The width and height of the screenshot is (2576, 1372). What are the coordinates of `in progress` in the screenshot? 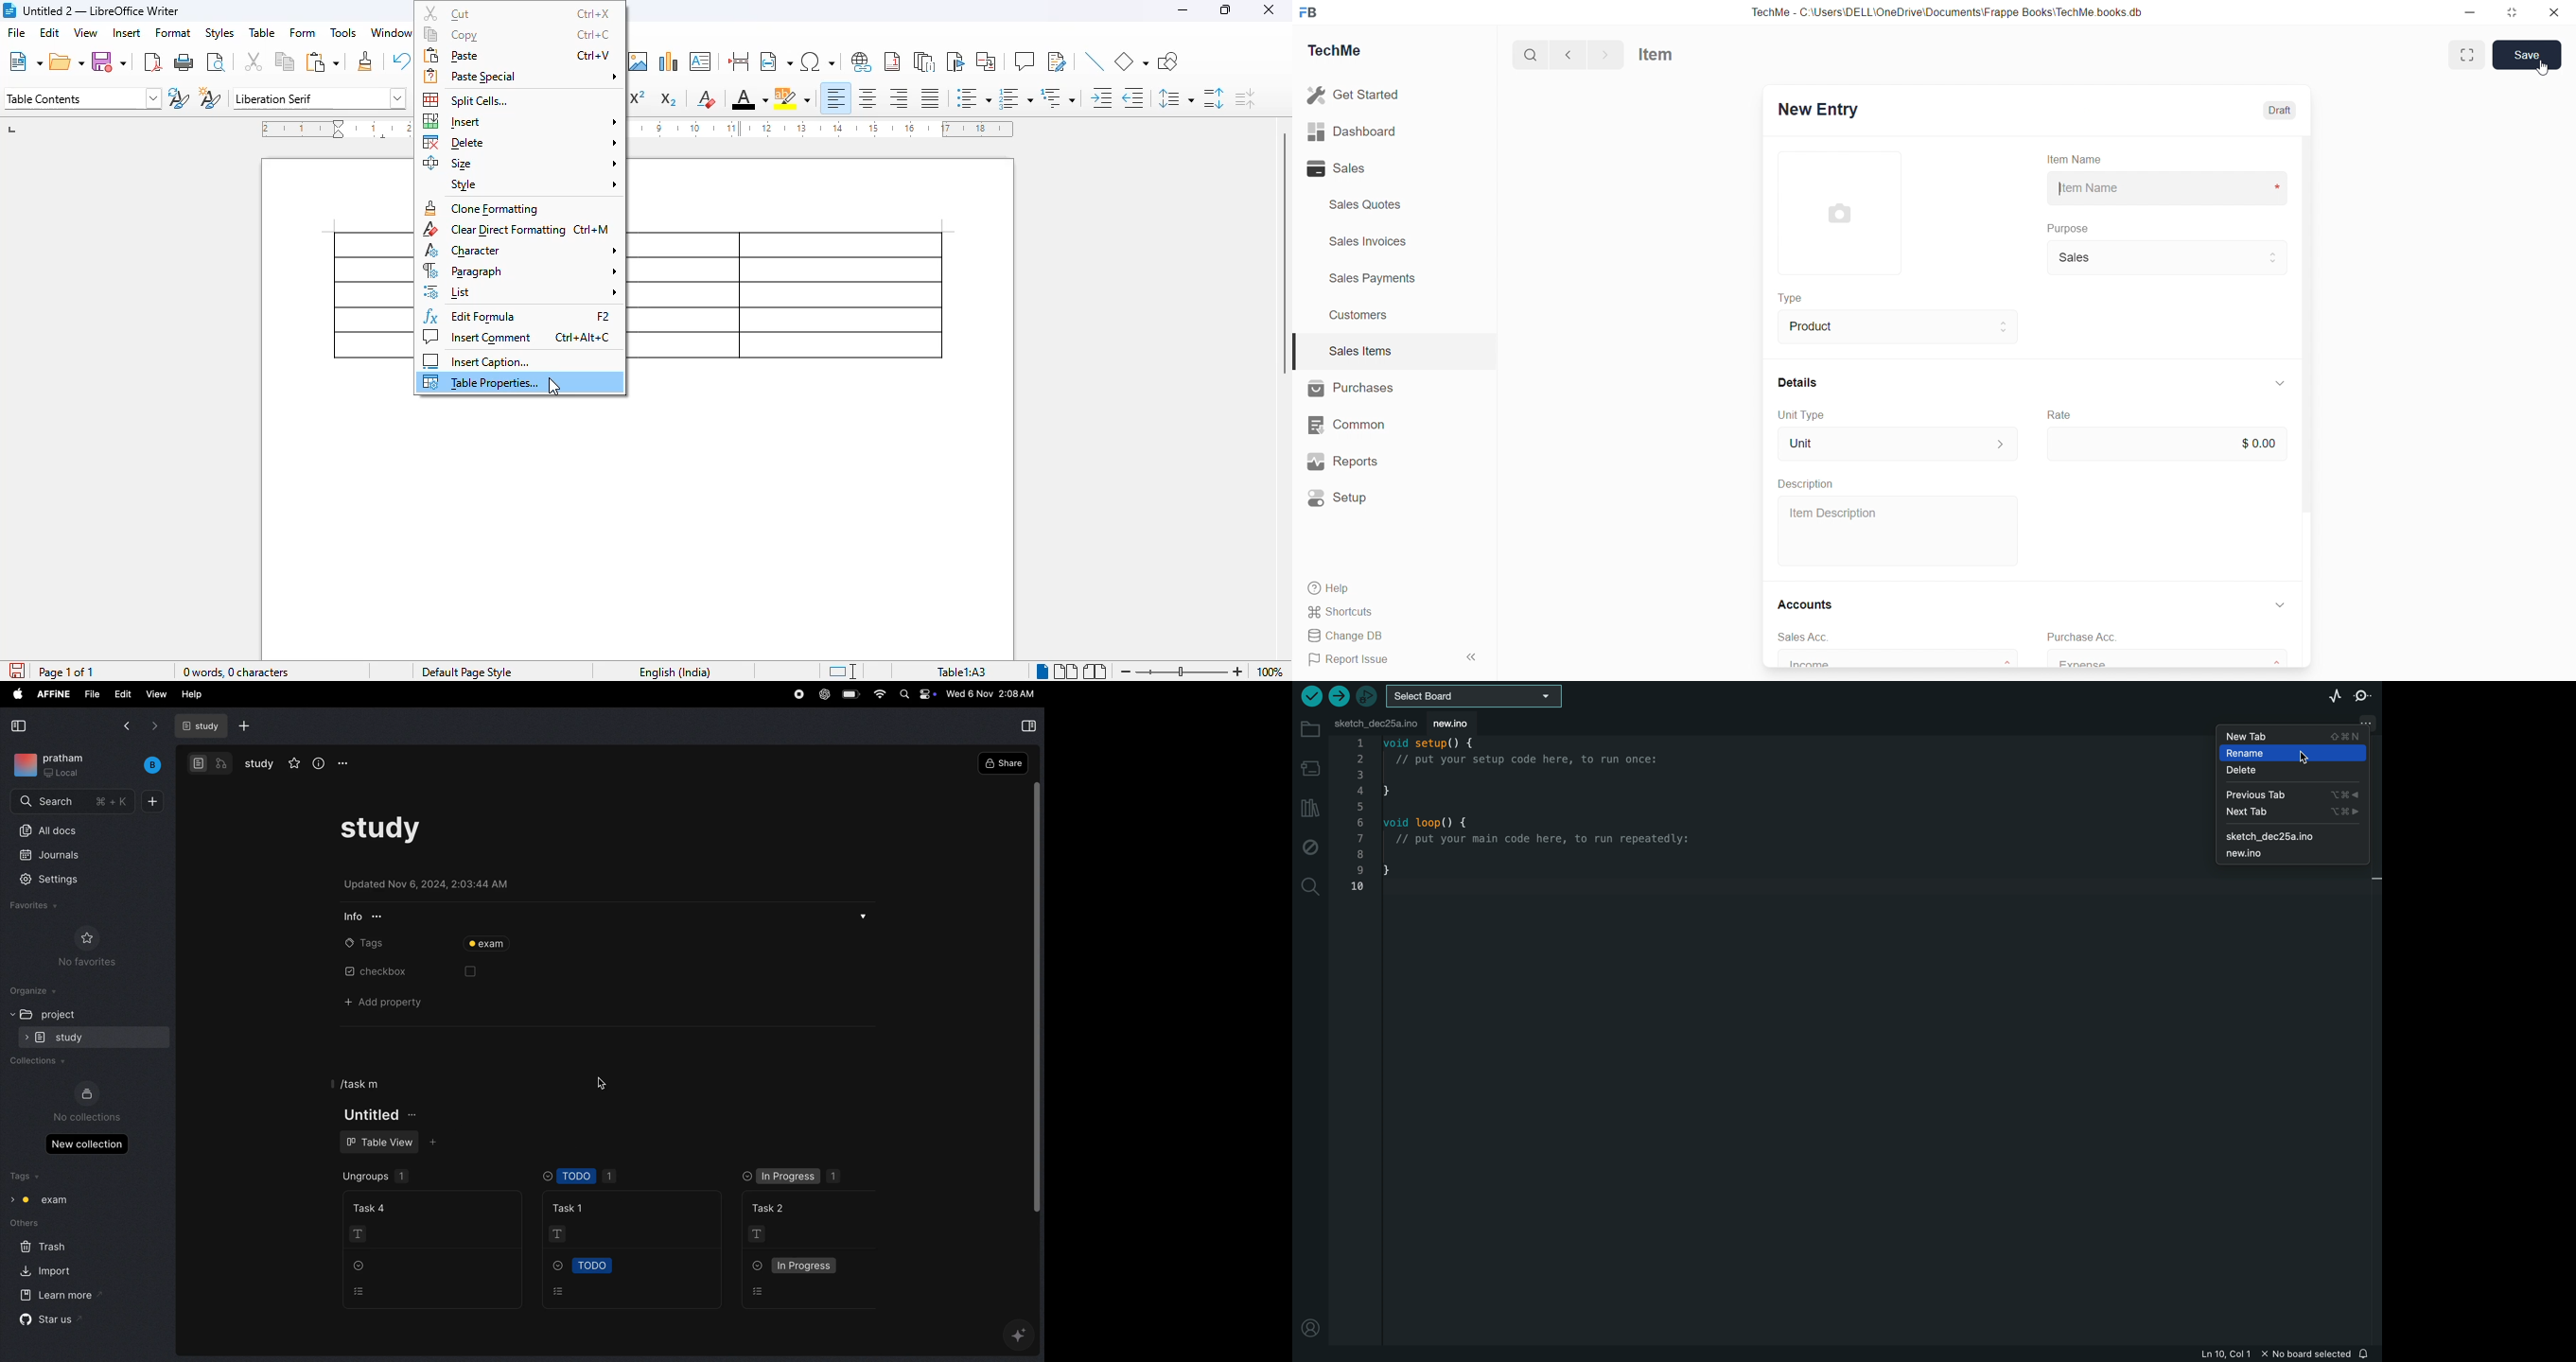 It's located at (792, 1174).